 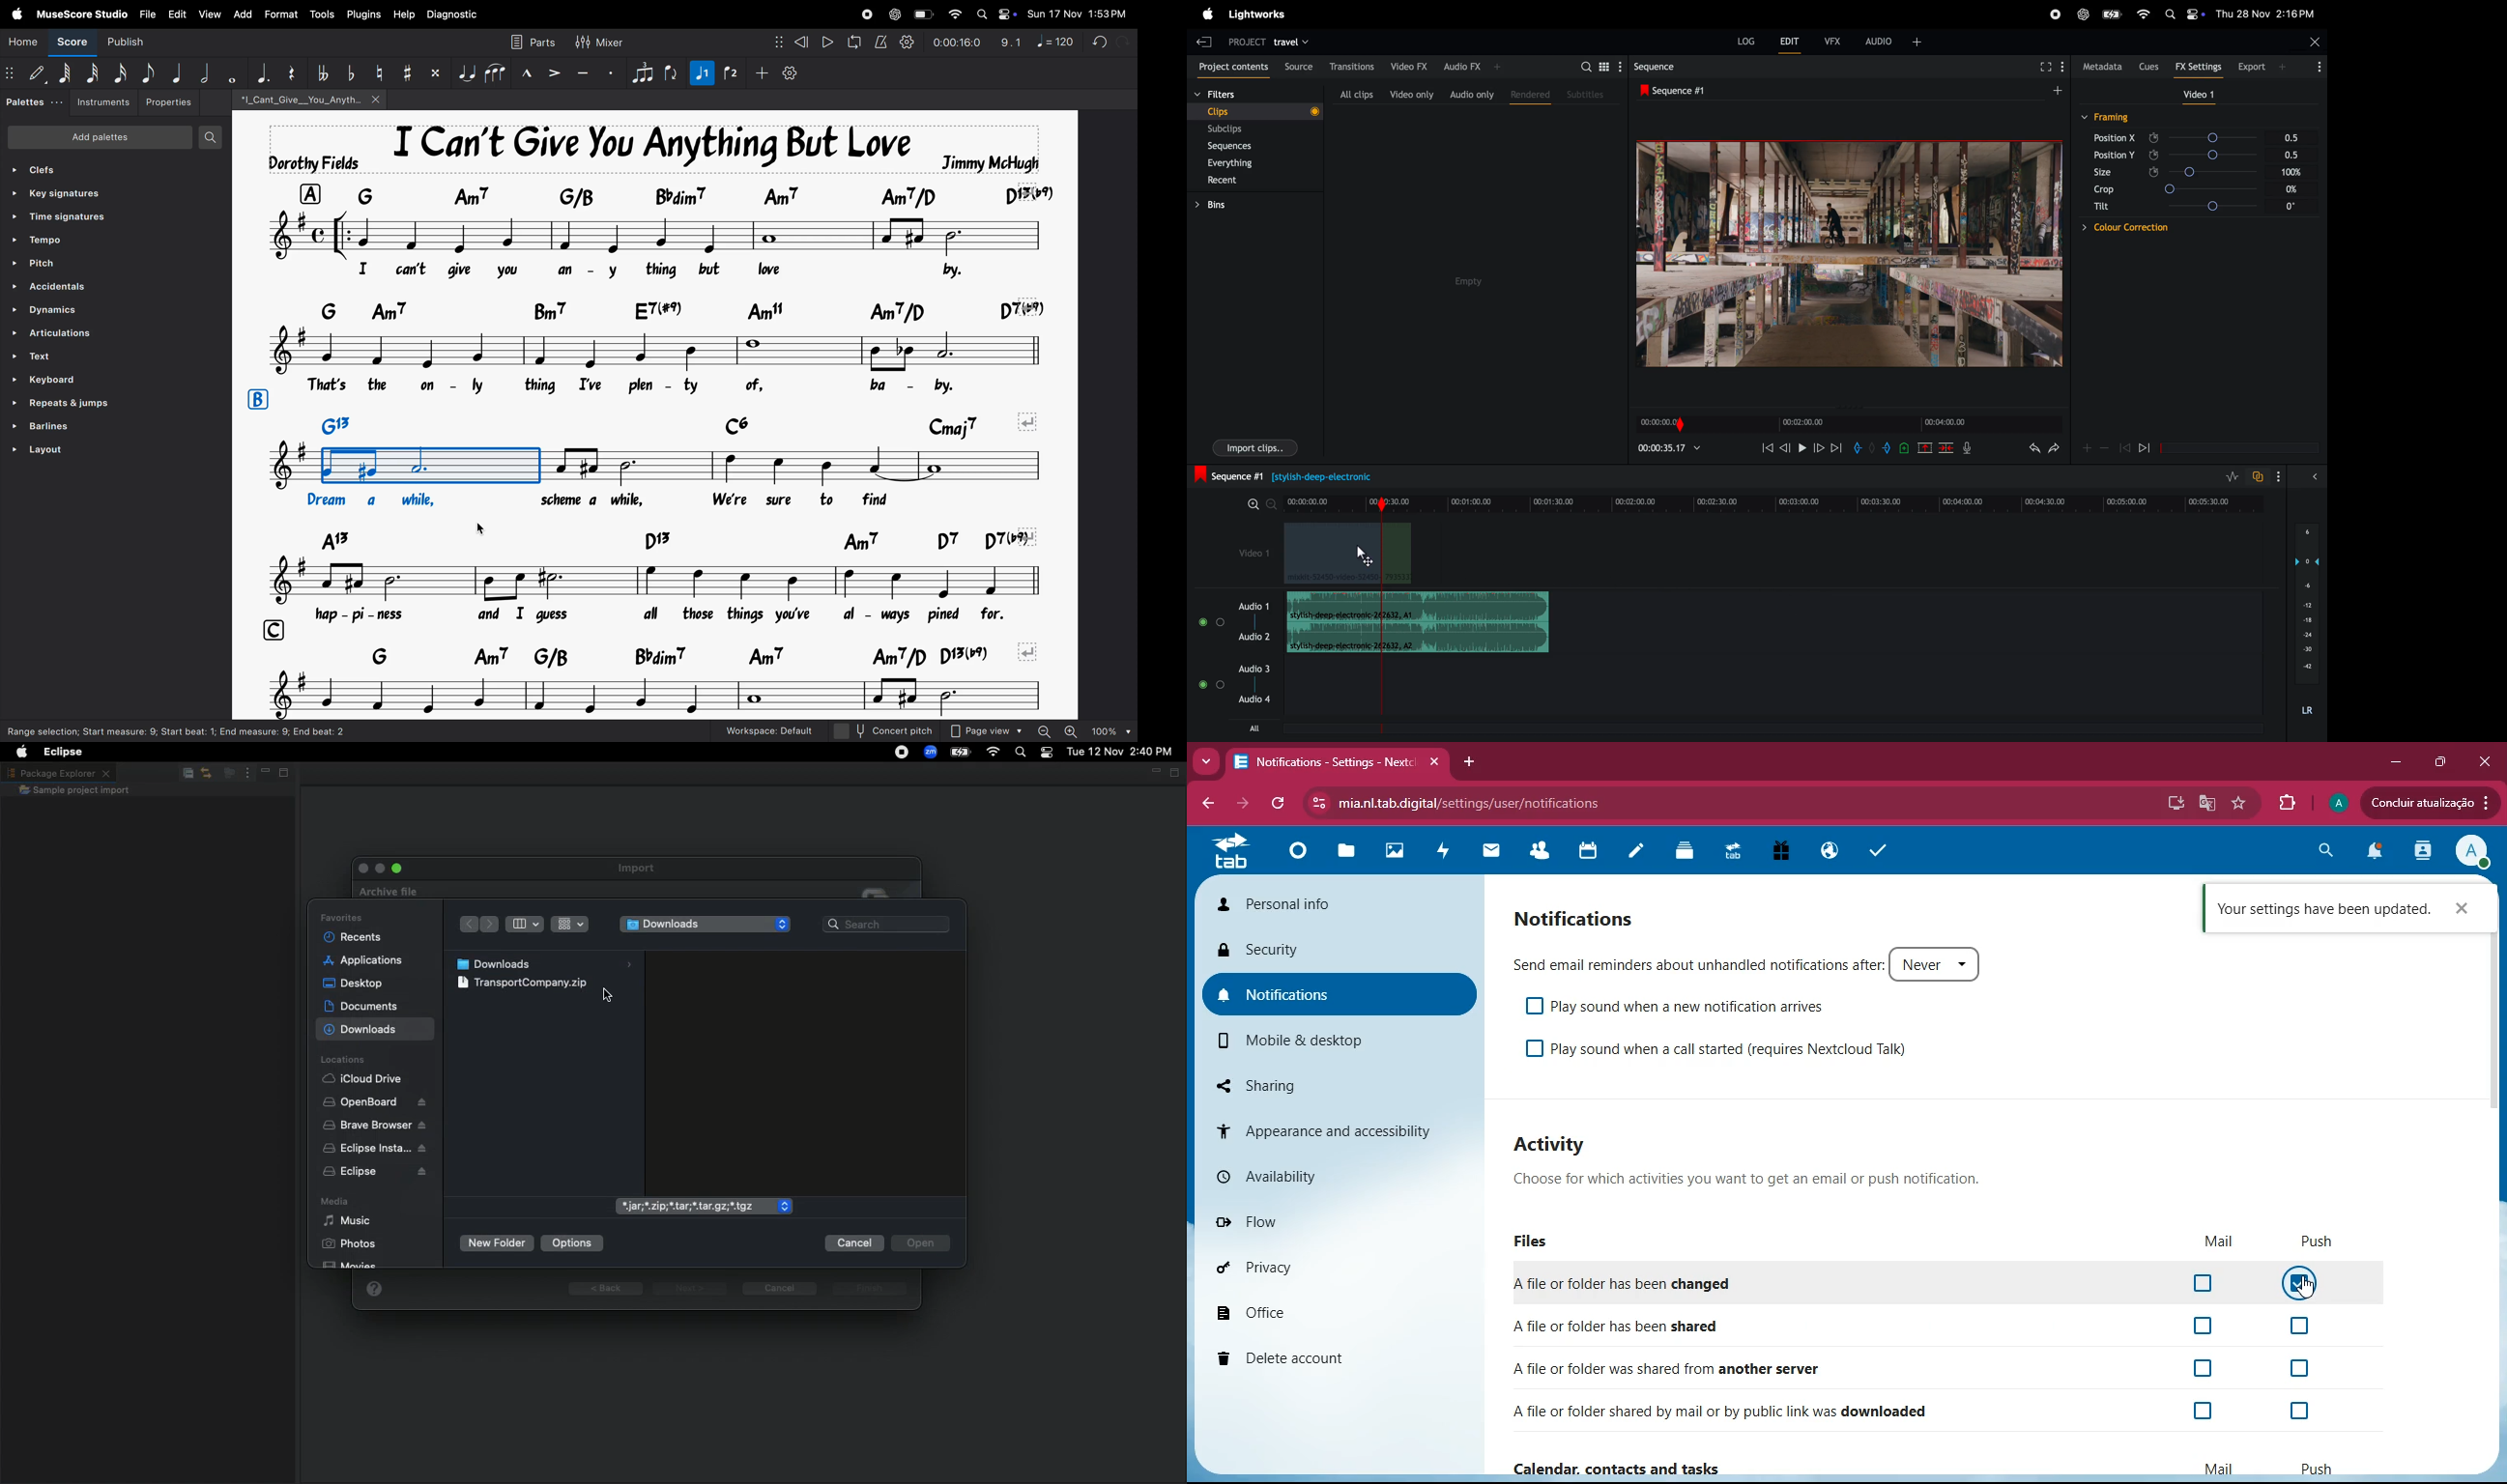 What do you see at coordinates (1257, 728) in the screenshot?
I see `all` at bounding box center [1257, 728].